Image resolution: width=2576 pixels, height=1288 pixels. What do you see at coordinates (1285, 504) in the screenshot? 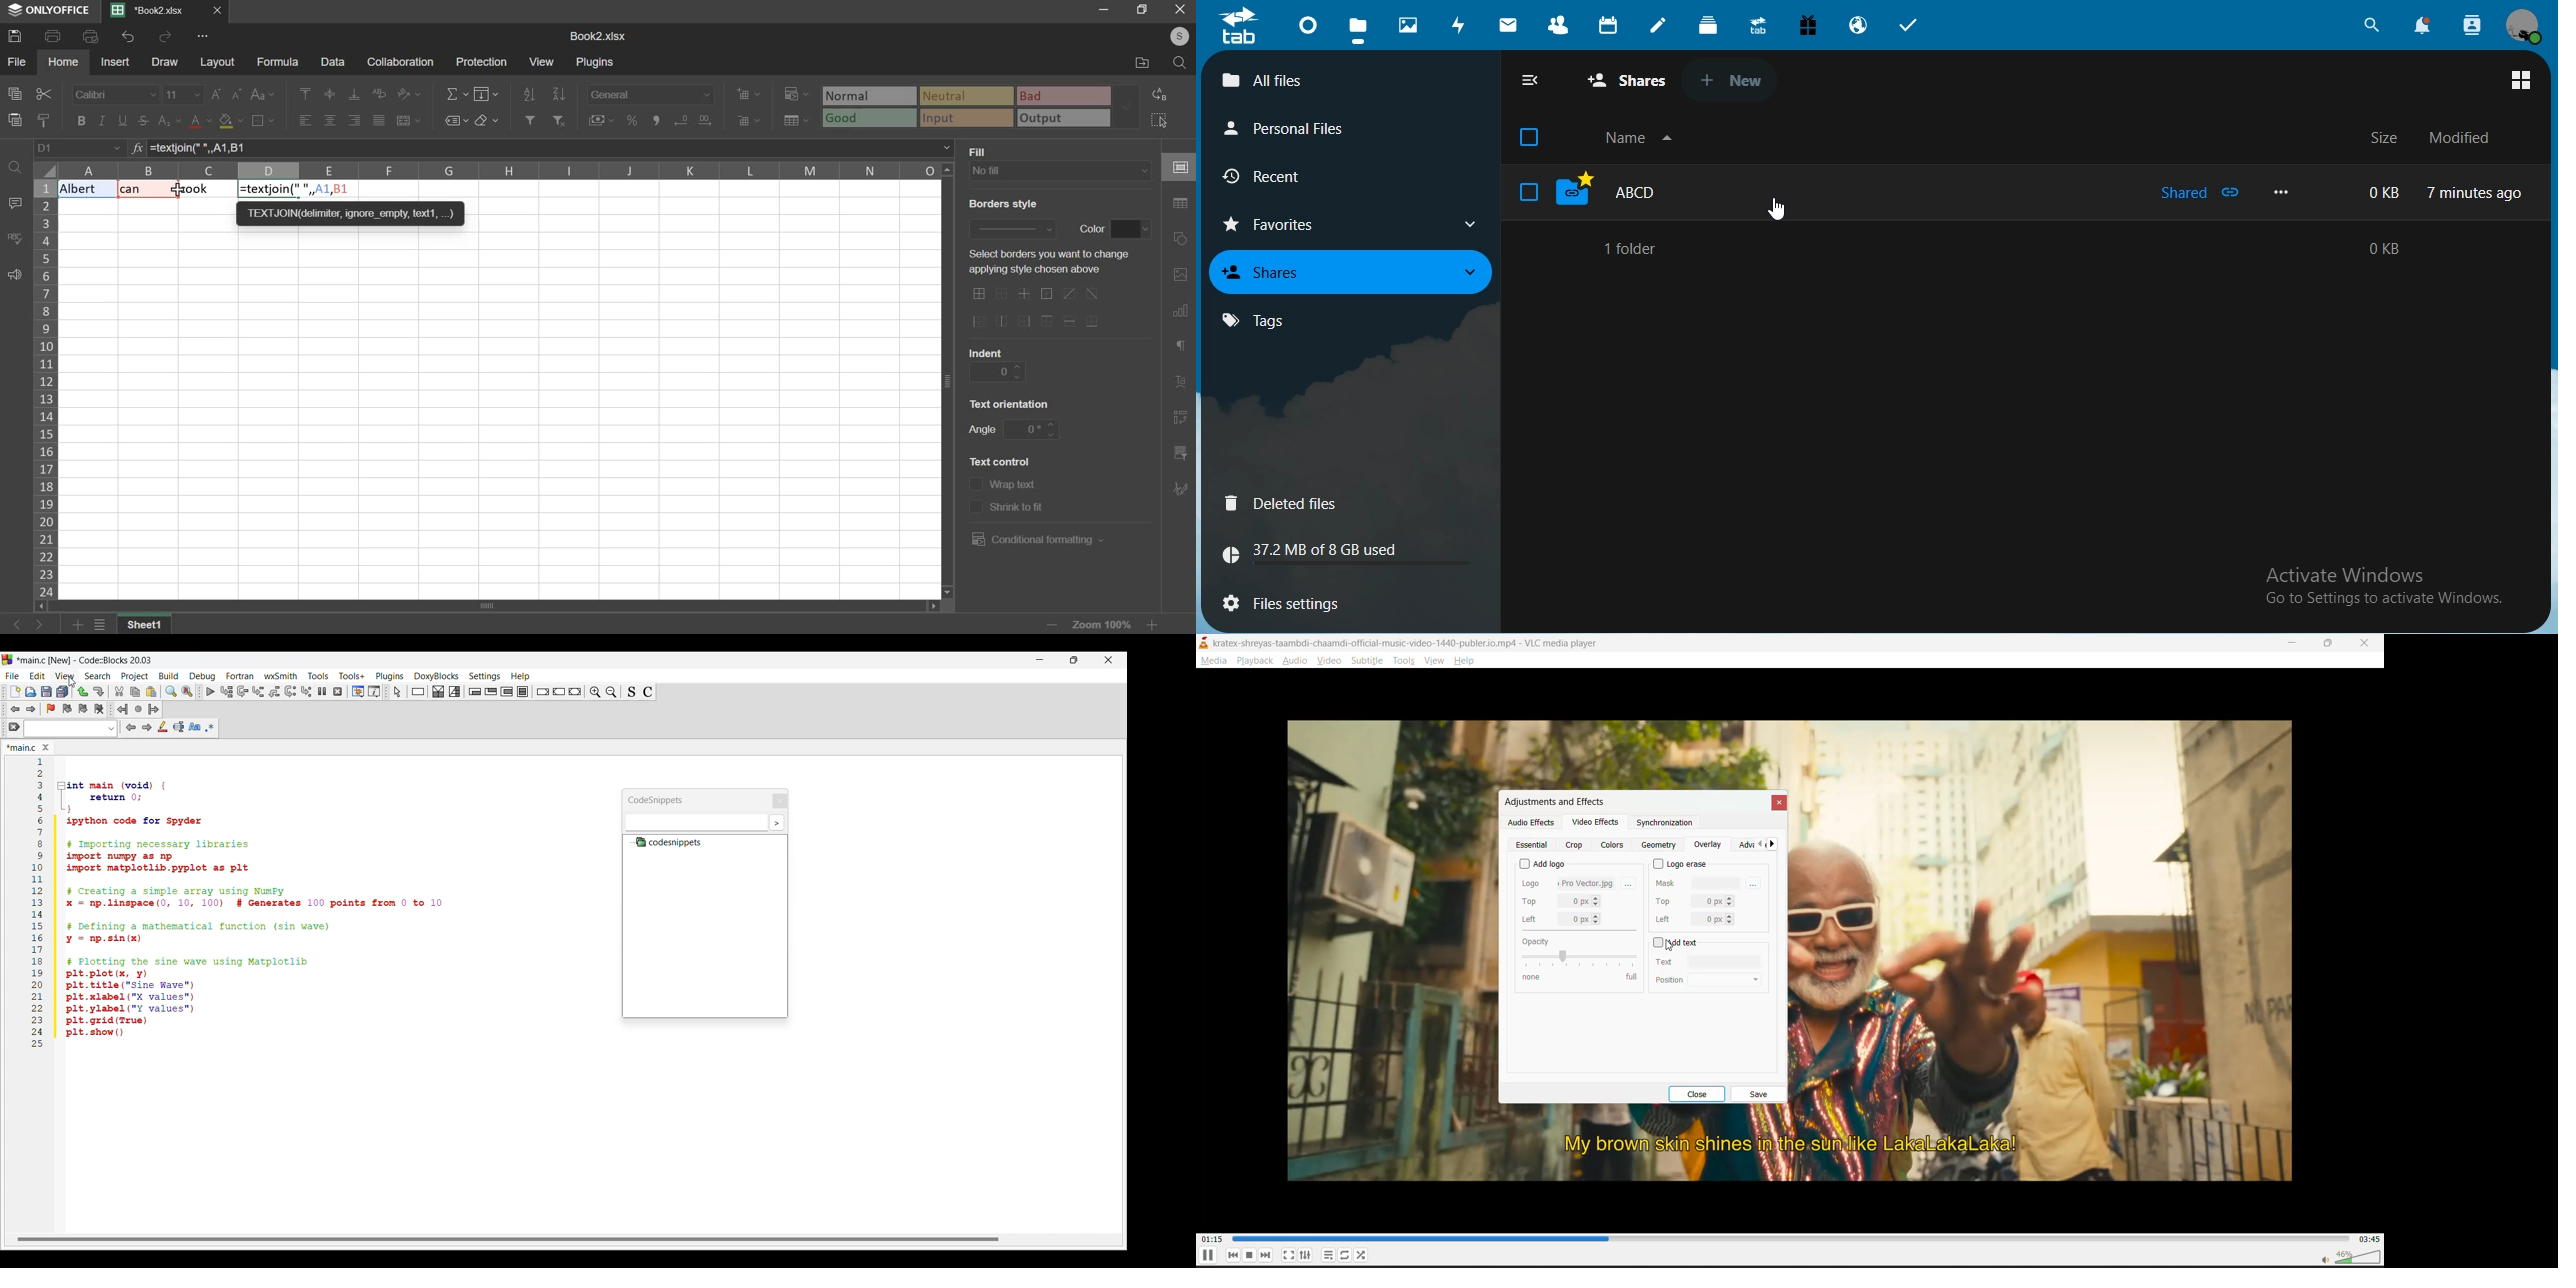
I see `deleted files` at bounding box center [1285, 504].